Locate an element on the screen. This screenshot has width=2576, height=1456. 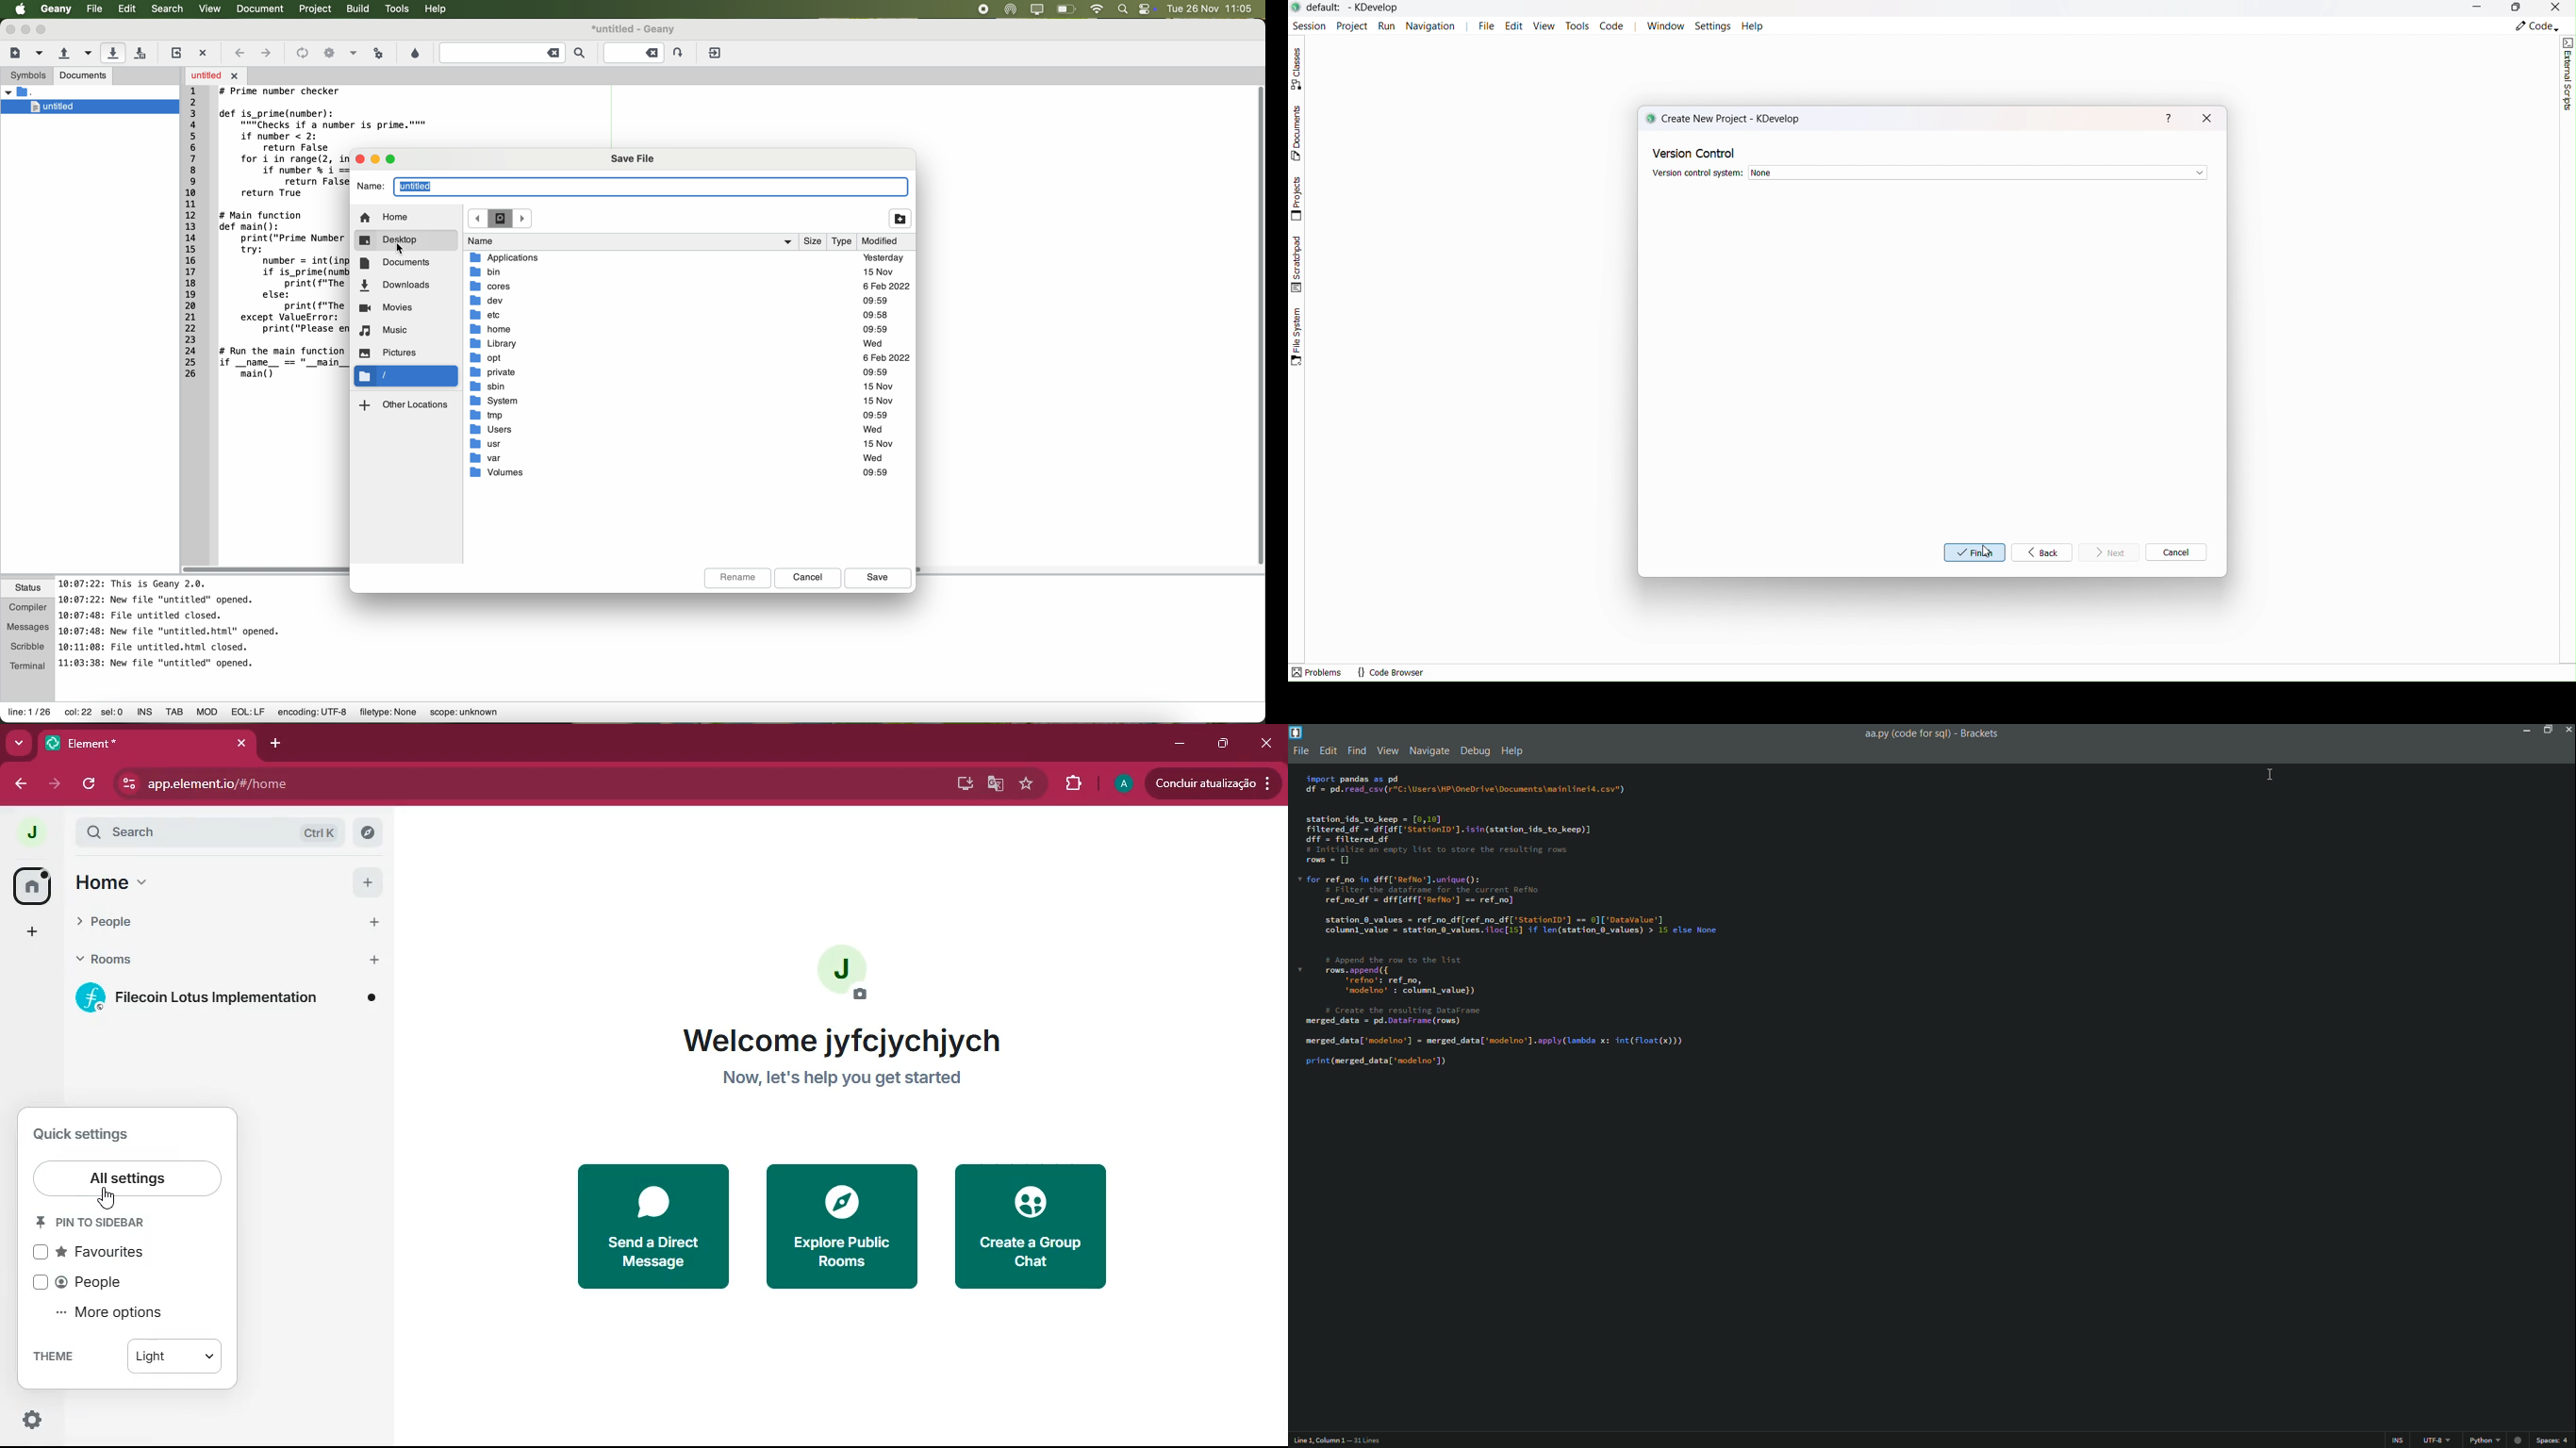
import pandas as pd
df = pd.read_csv(r"C:\Users\HP\OneDrive\Documents\mainlinei4.csv")
station_ids_to_keep = [0,10]
filtered_df = df[df['StationID'].isin(station_ids_to_keep)]
4FF = Filtered df
# Initialize an empty list to store the resulting rows
rows = [1
v for ref_no in dff['RefNo’].unique():
+ Filter the dataframe for the current RefNo
ref_no_df = dff[dff['RefNo’] == ref_no]
station 6_values = ref_no_df[ref_no_df['StationID'] == o]['Datavalue']
columnl_value = station_6_values.iloc[15] if len(station_@_values) > 15 else None
+ Append the row to the list
* rows.append({
‘refro’: ref_no,
‘modelno’ : columnl_value})
+ Create the resulting DataFrame
merged_data = pd.DataFrame (rows)
merged_data[ 'modelno’] = merged_data['modelno’].apply(lambda x: int(float(x)))
print(merged_data['modelno’]) is located at coordinates (1515, 923).